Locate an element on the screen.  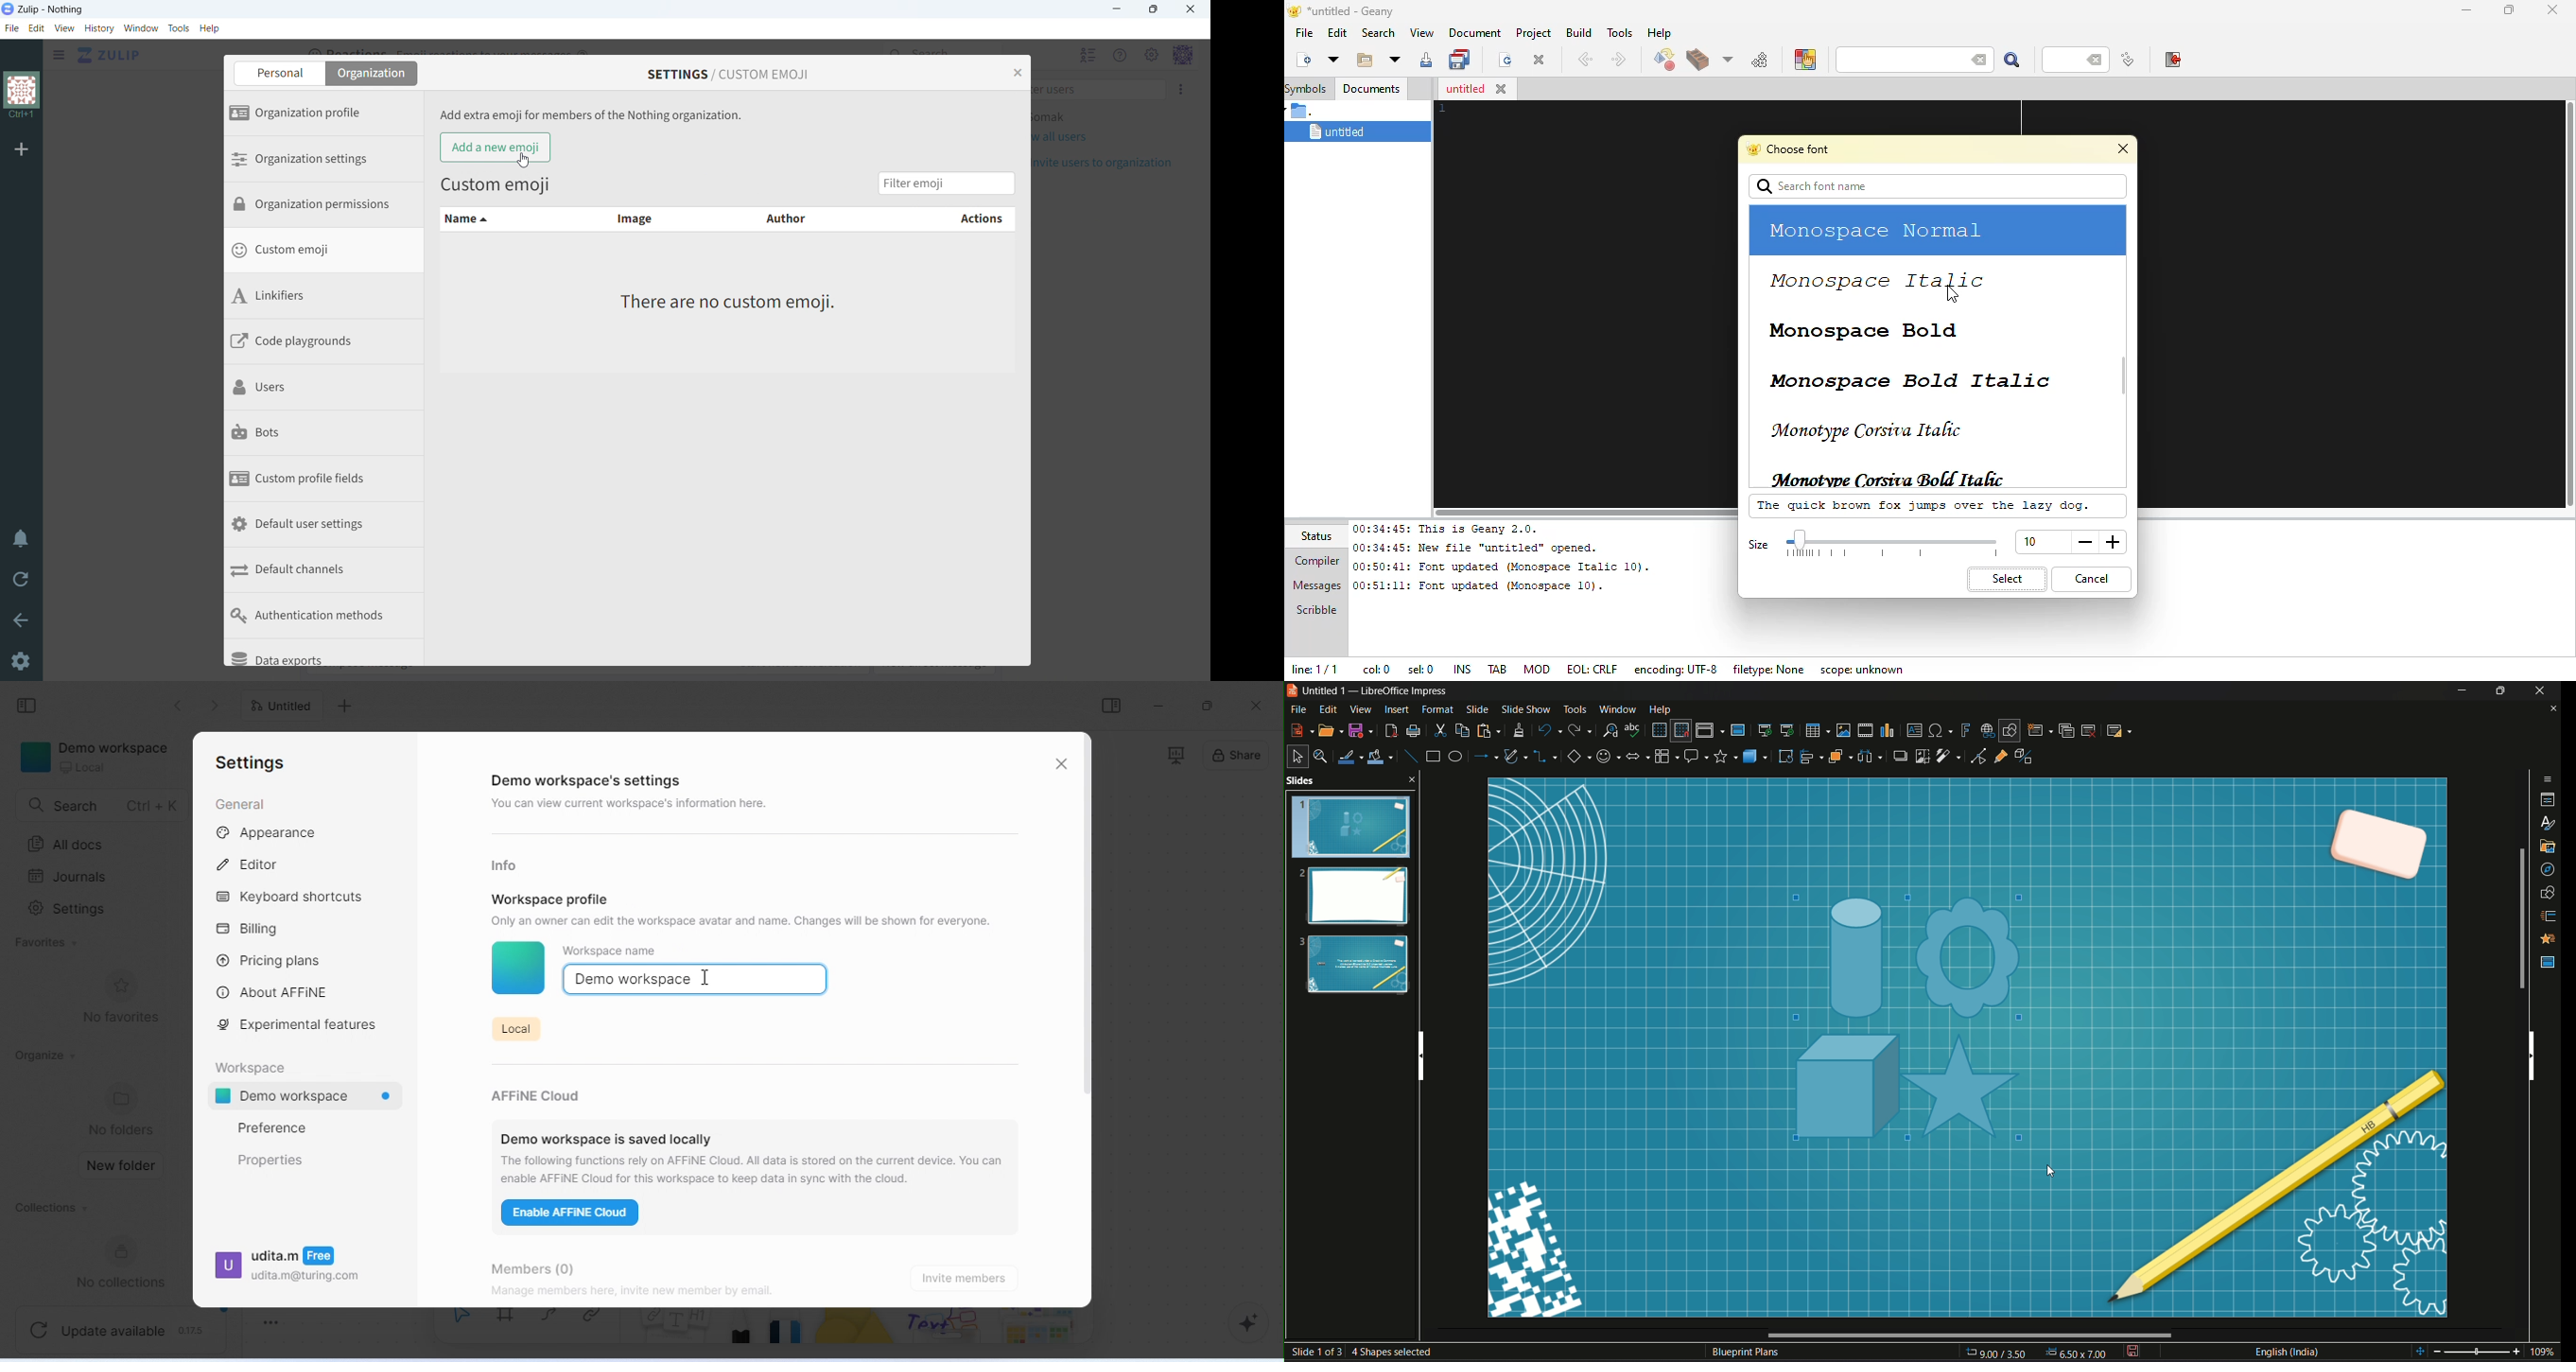
sidebar options is located at coordinates (2548, 778).